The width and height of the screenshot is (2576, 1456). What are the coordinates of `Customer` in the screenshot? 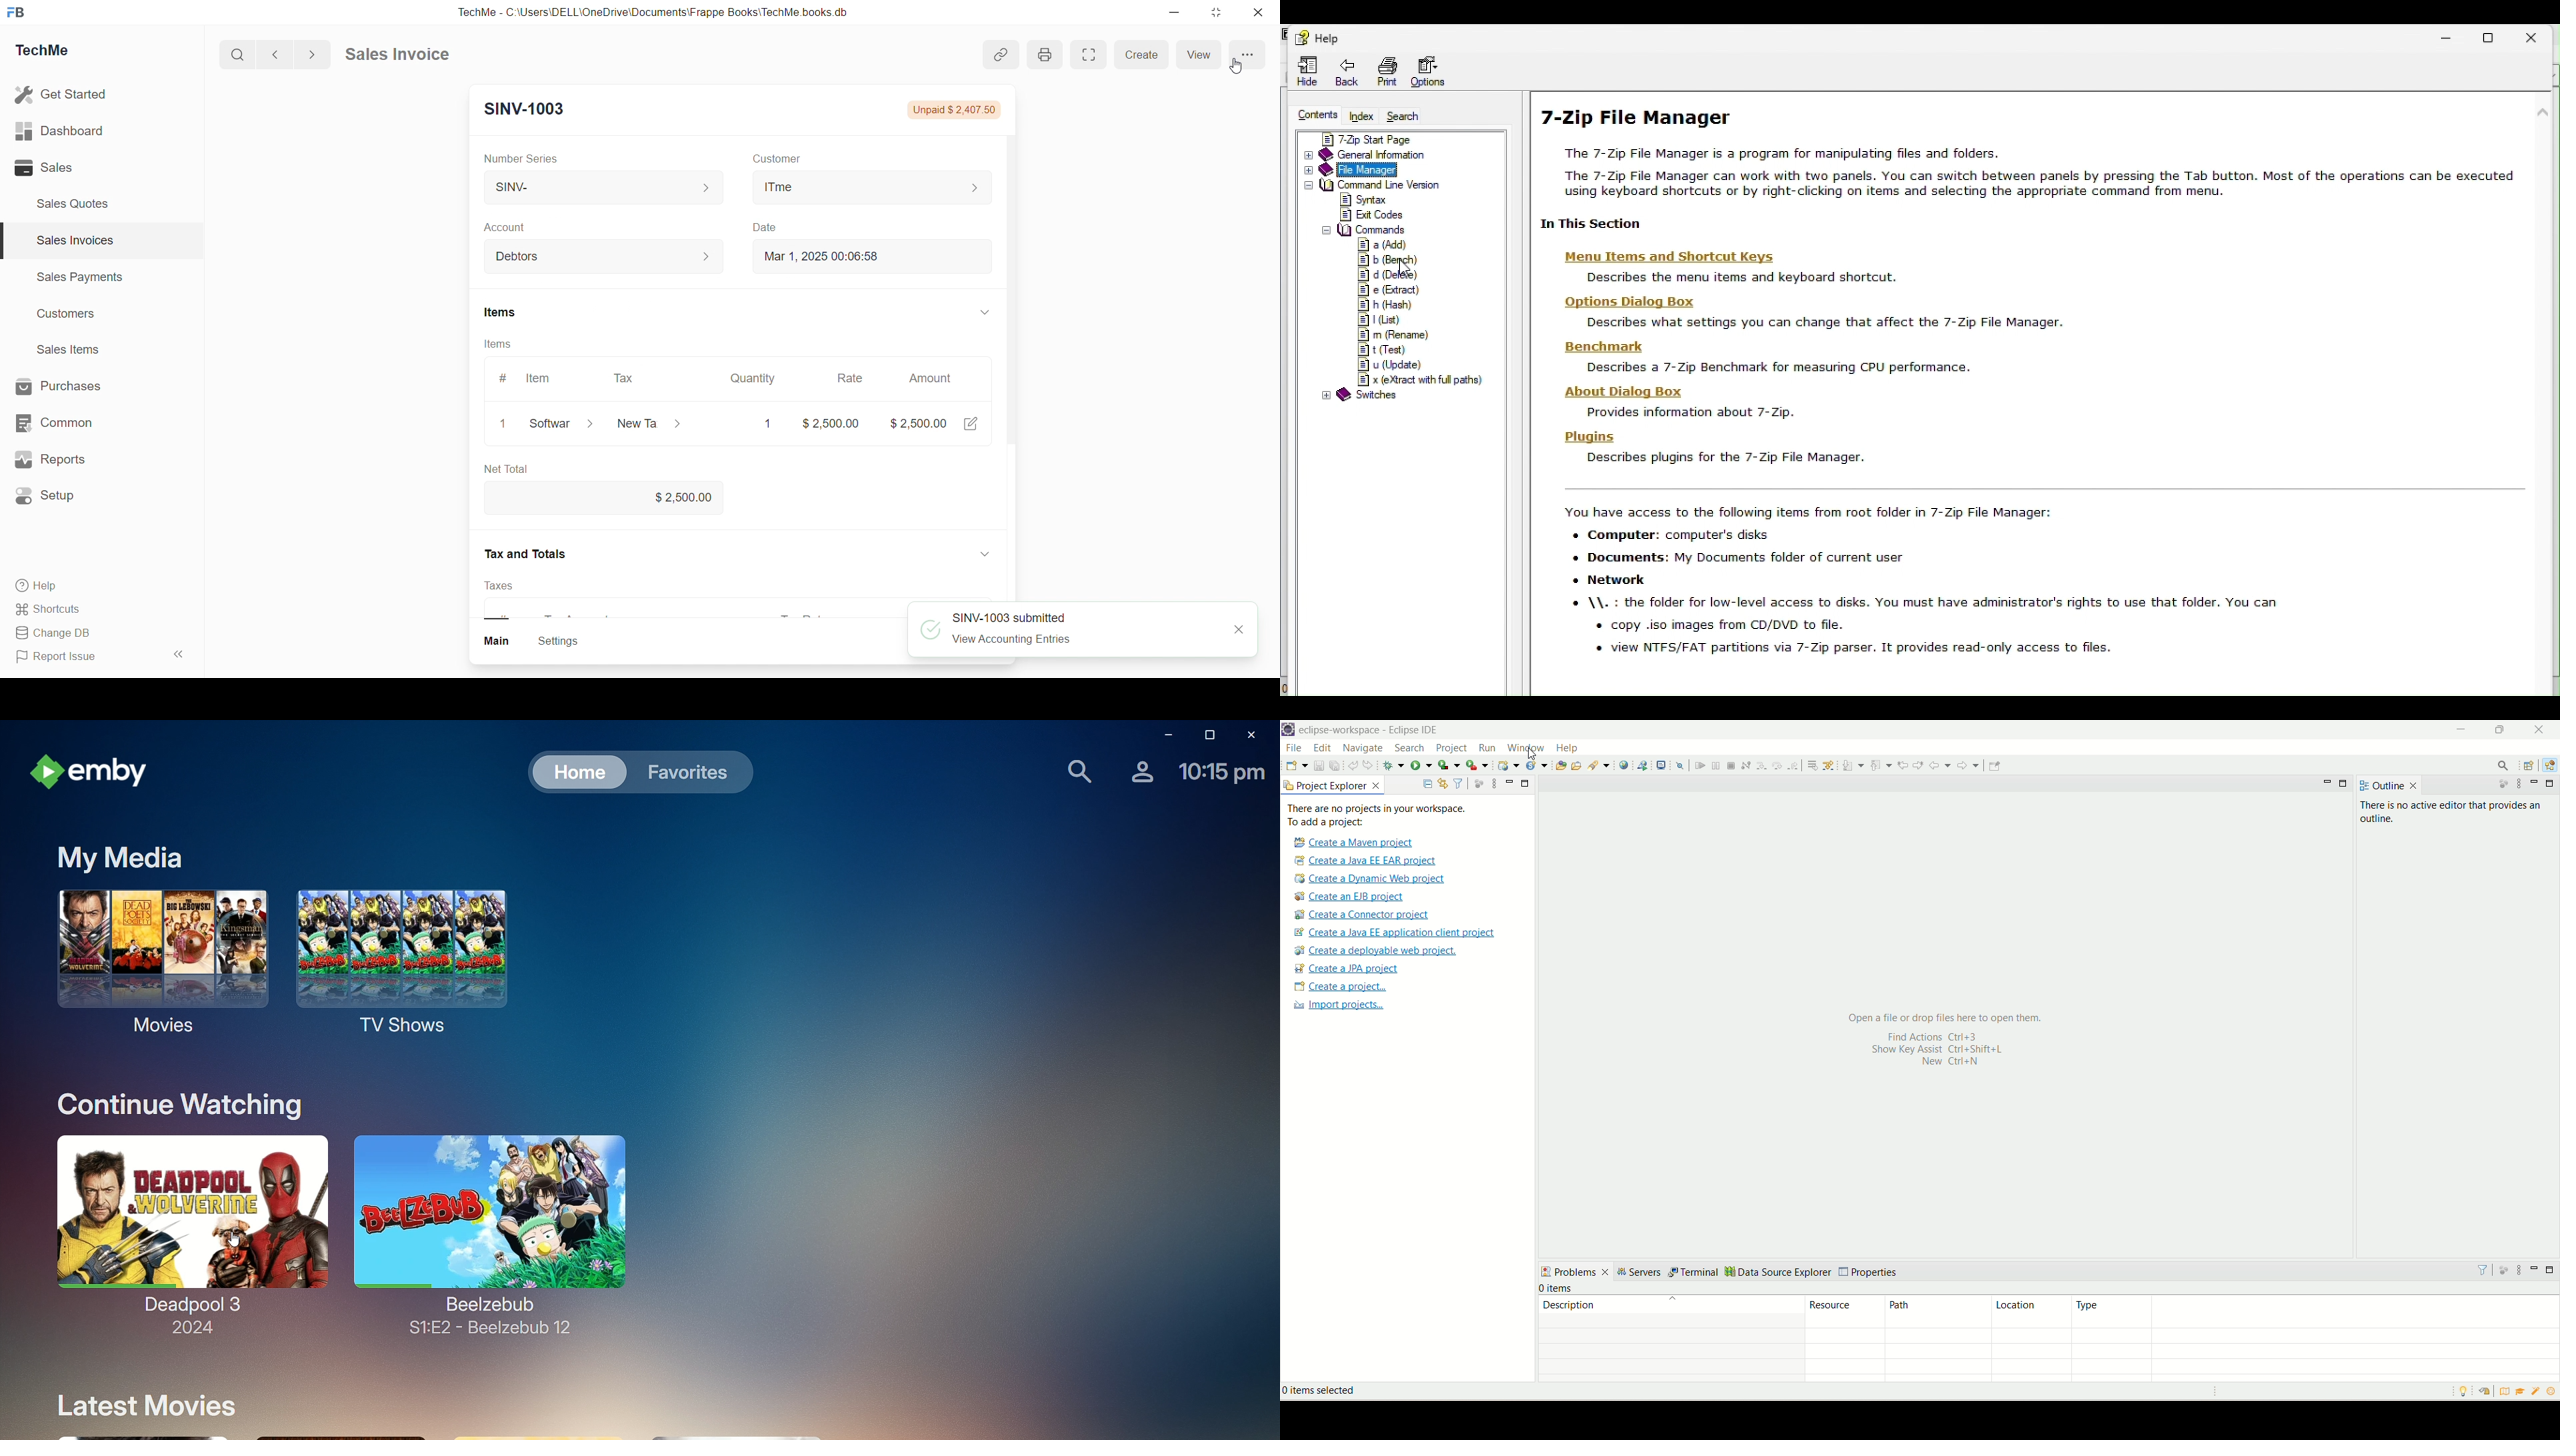 It's located at (783, 158).